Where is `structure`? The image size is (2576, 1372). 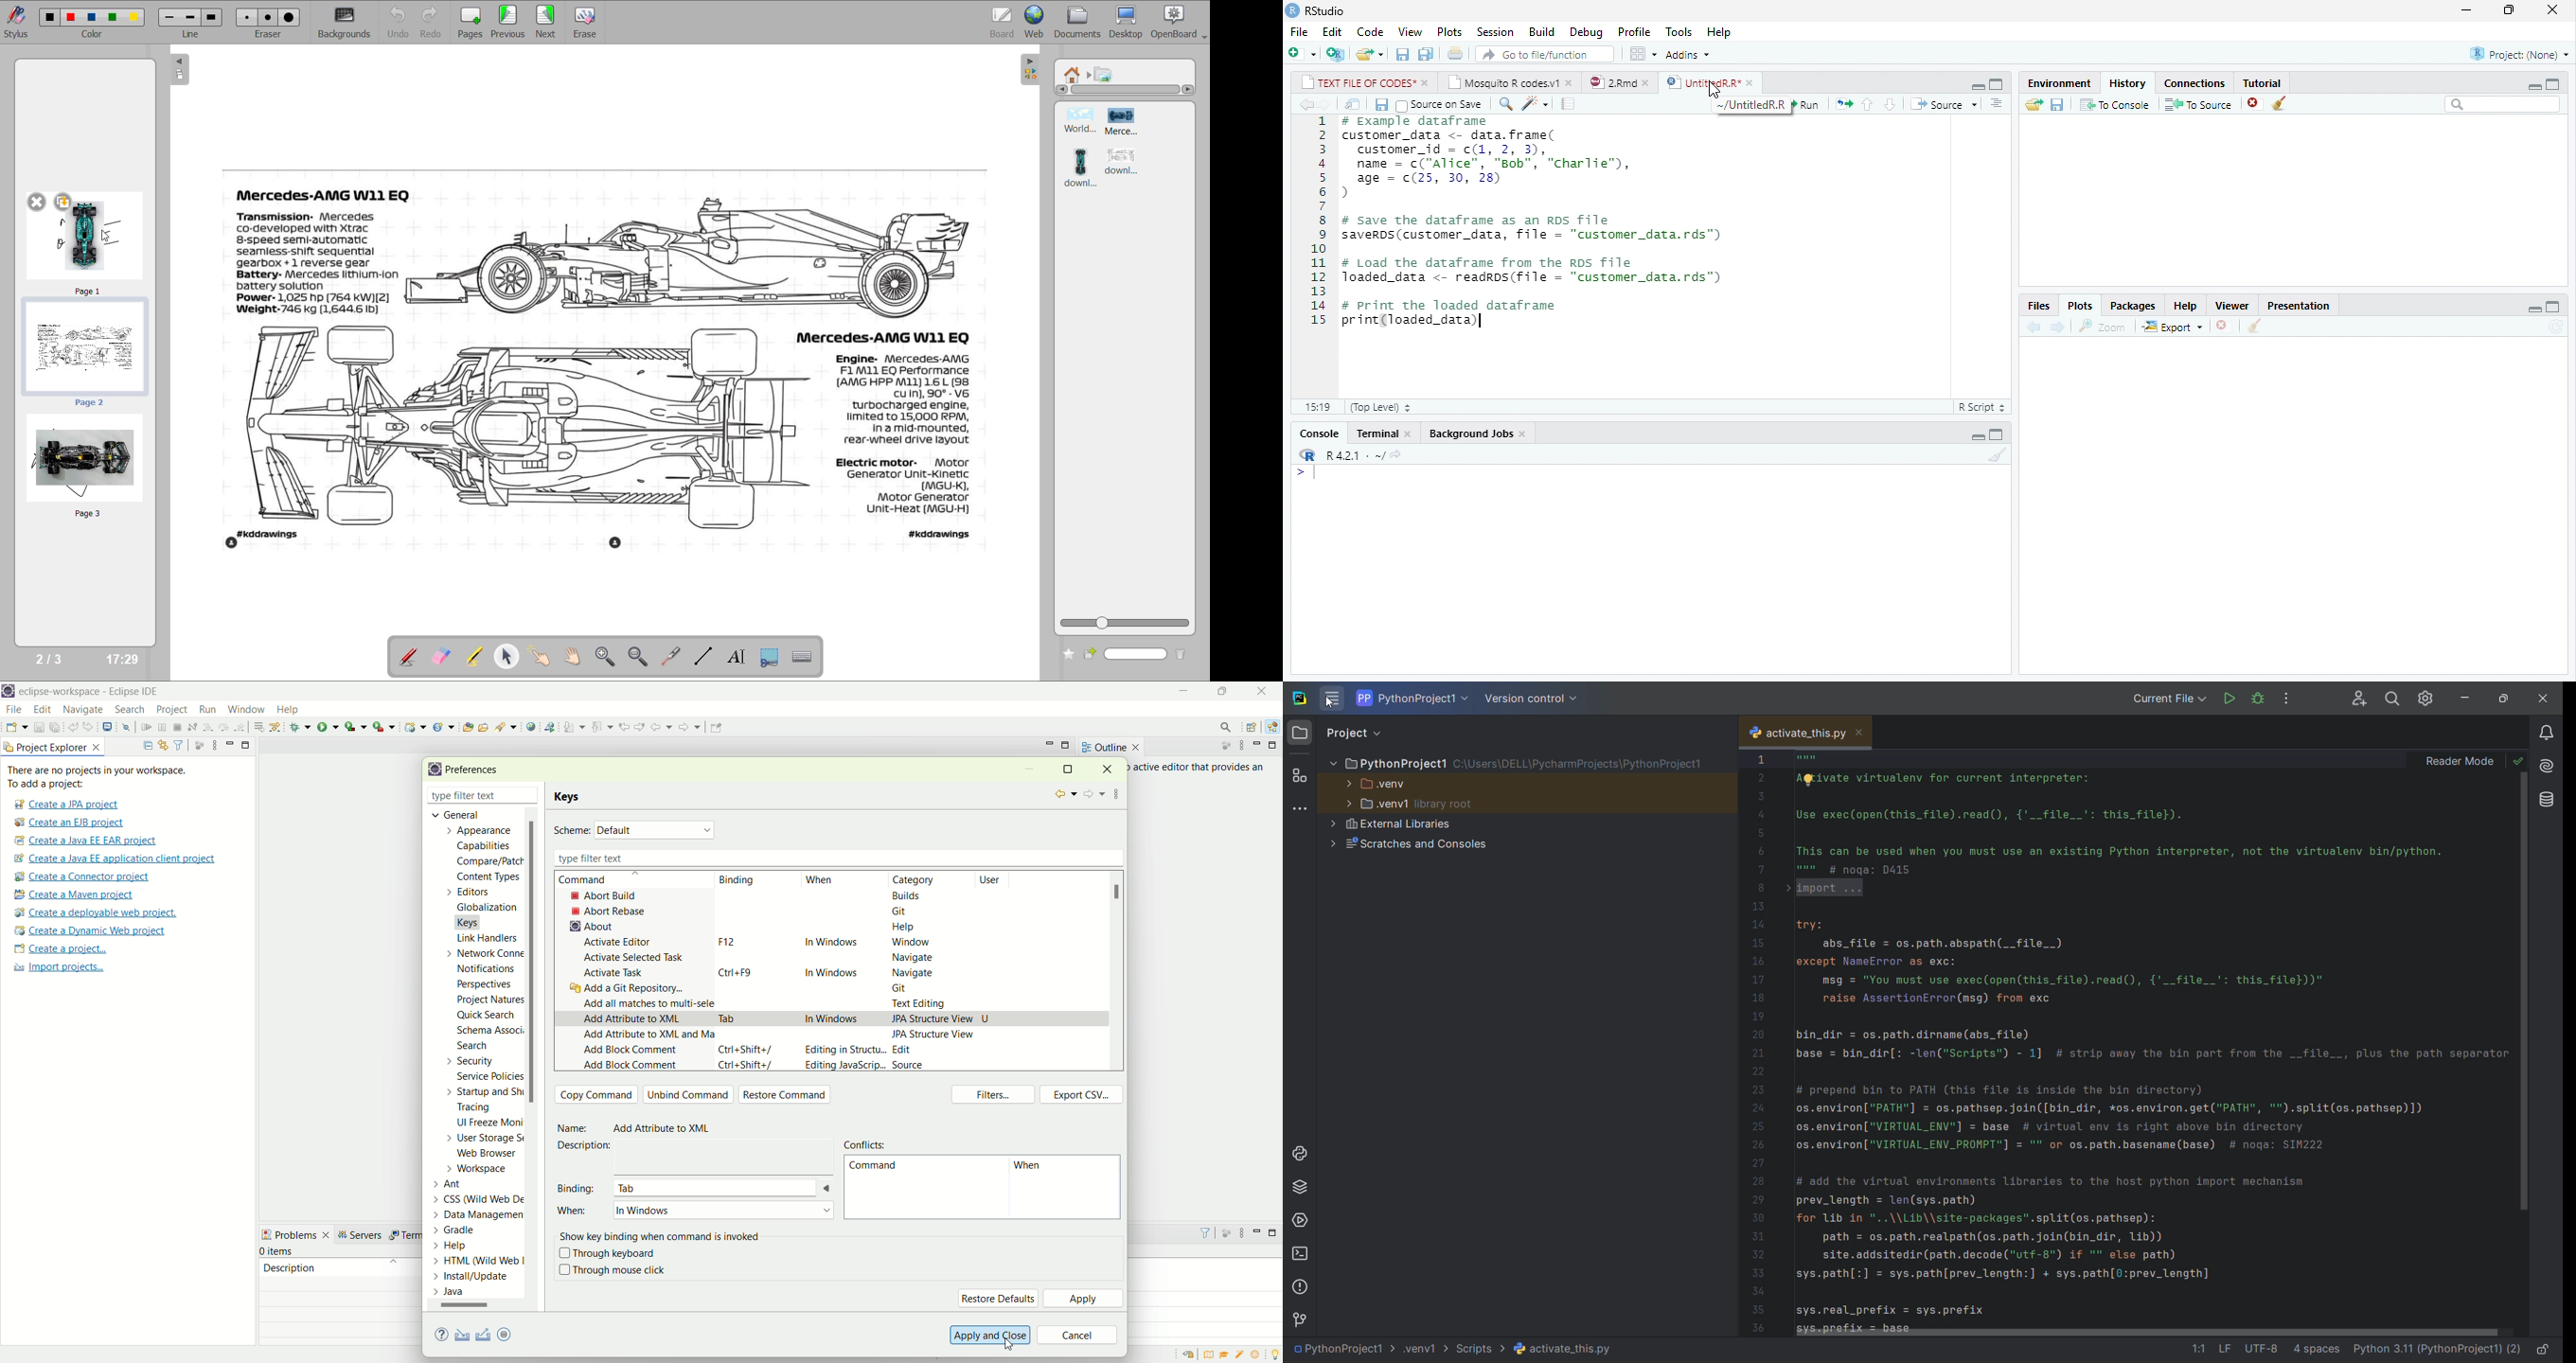
structure is located at coordinates (1301, 773).